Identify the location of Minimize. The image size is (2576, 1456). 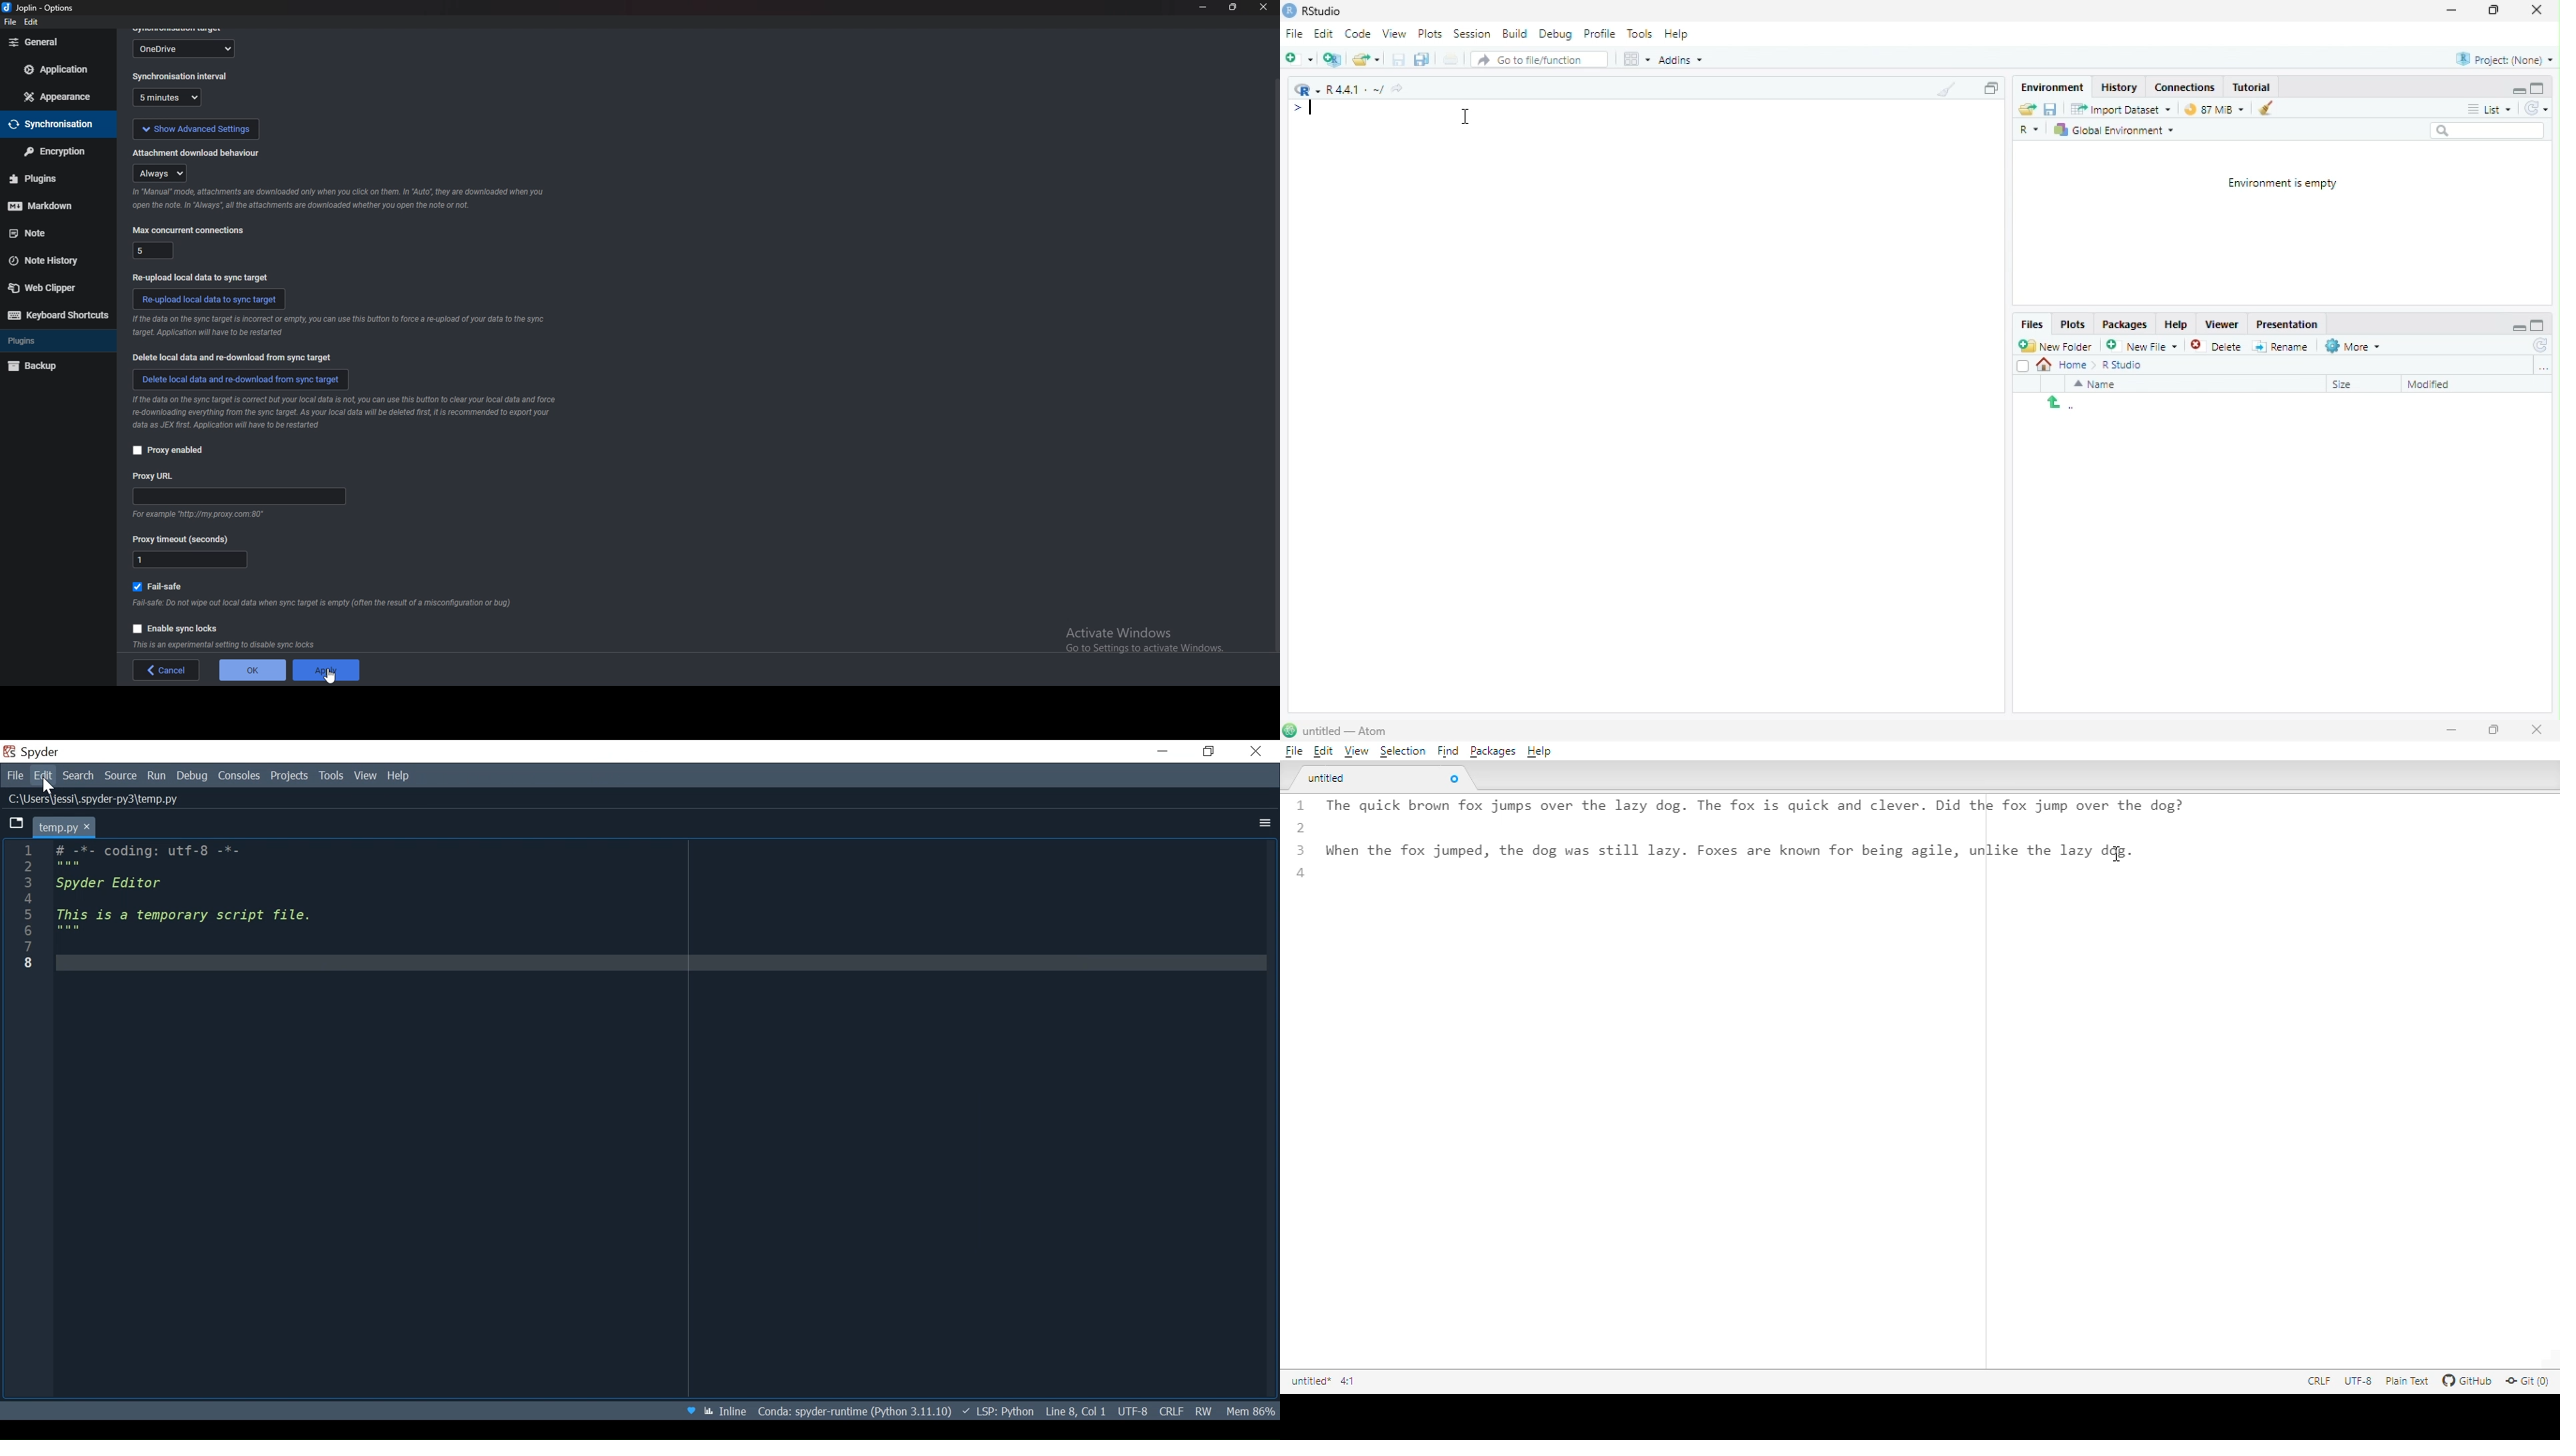
(2518, 326).